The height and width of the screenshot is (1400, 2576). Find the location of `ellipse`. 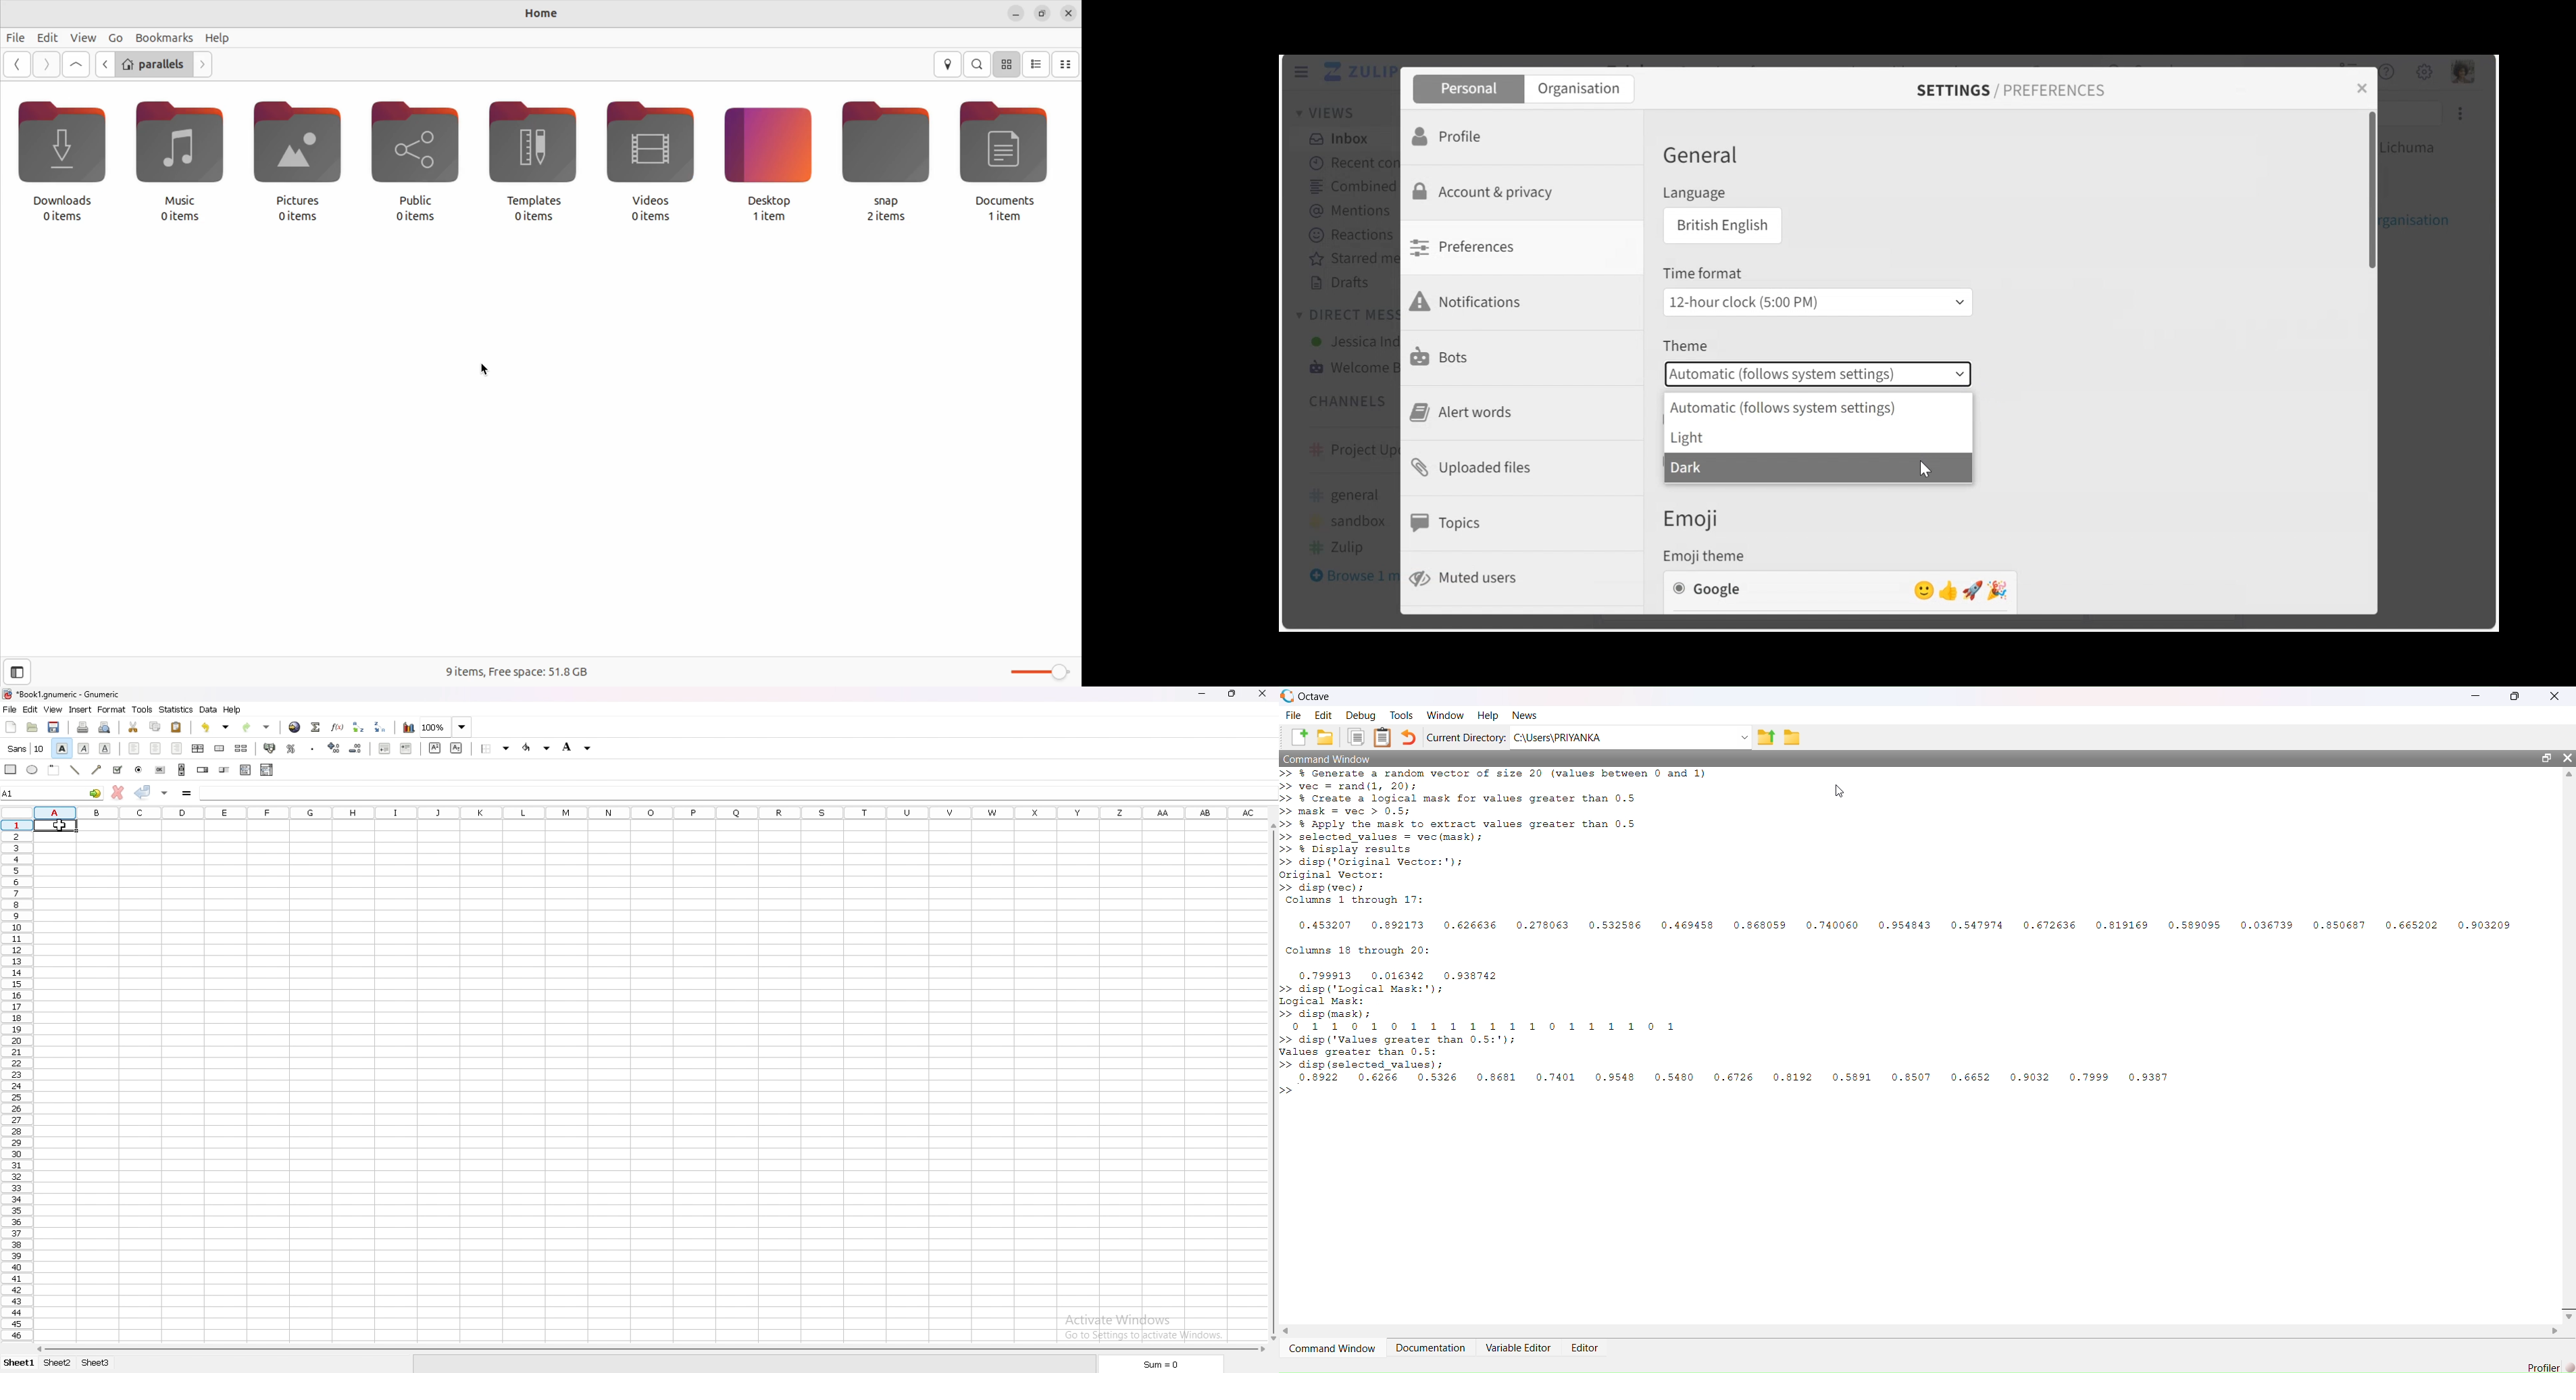

ellipse is located at coordinates (31, 770).